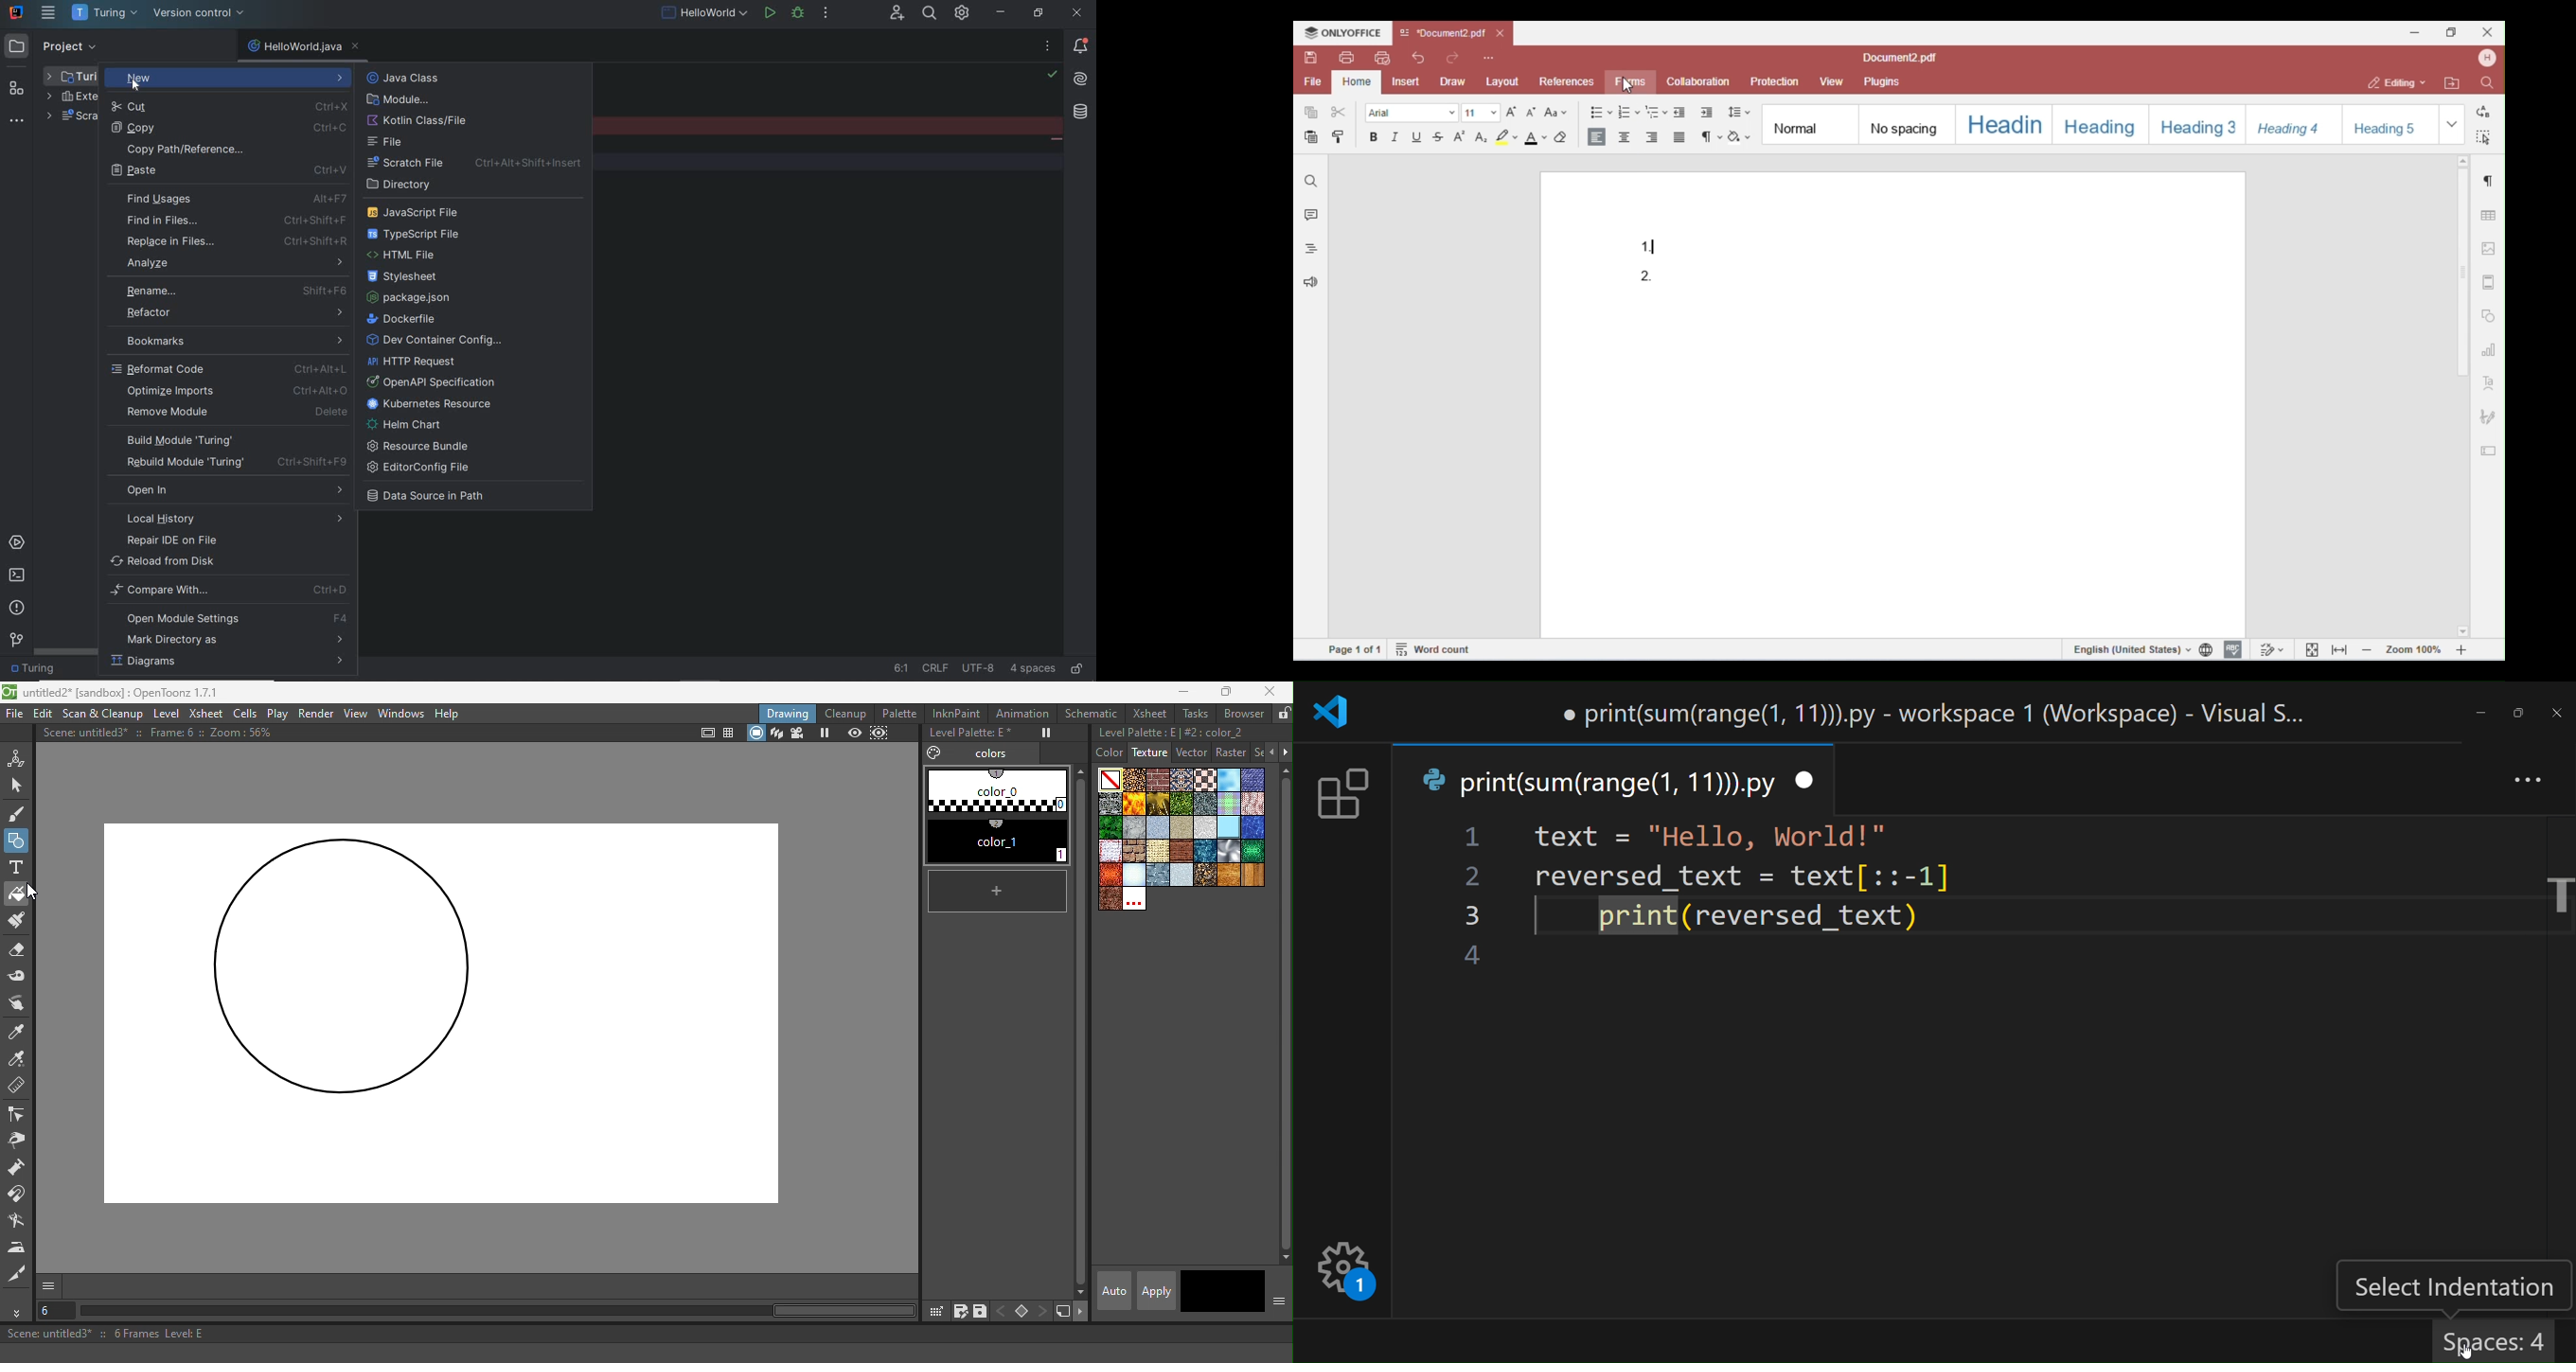  What do you see at coordinates (54, 45) in the screenshot?
I see `project` at bounding box center [54, 45].